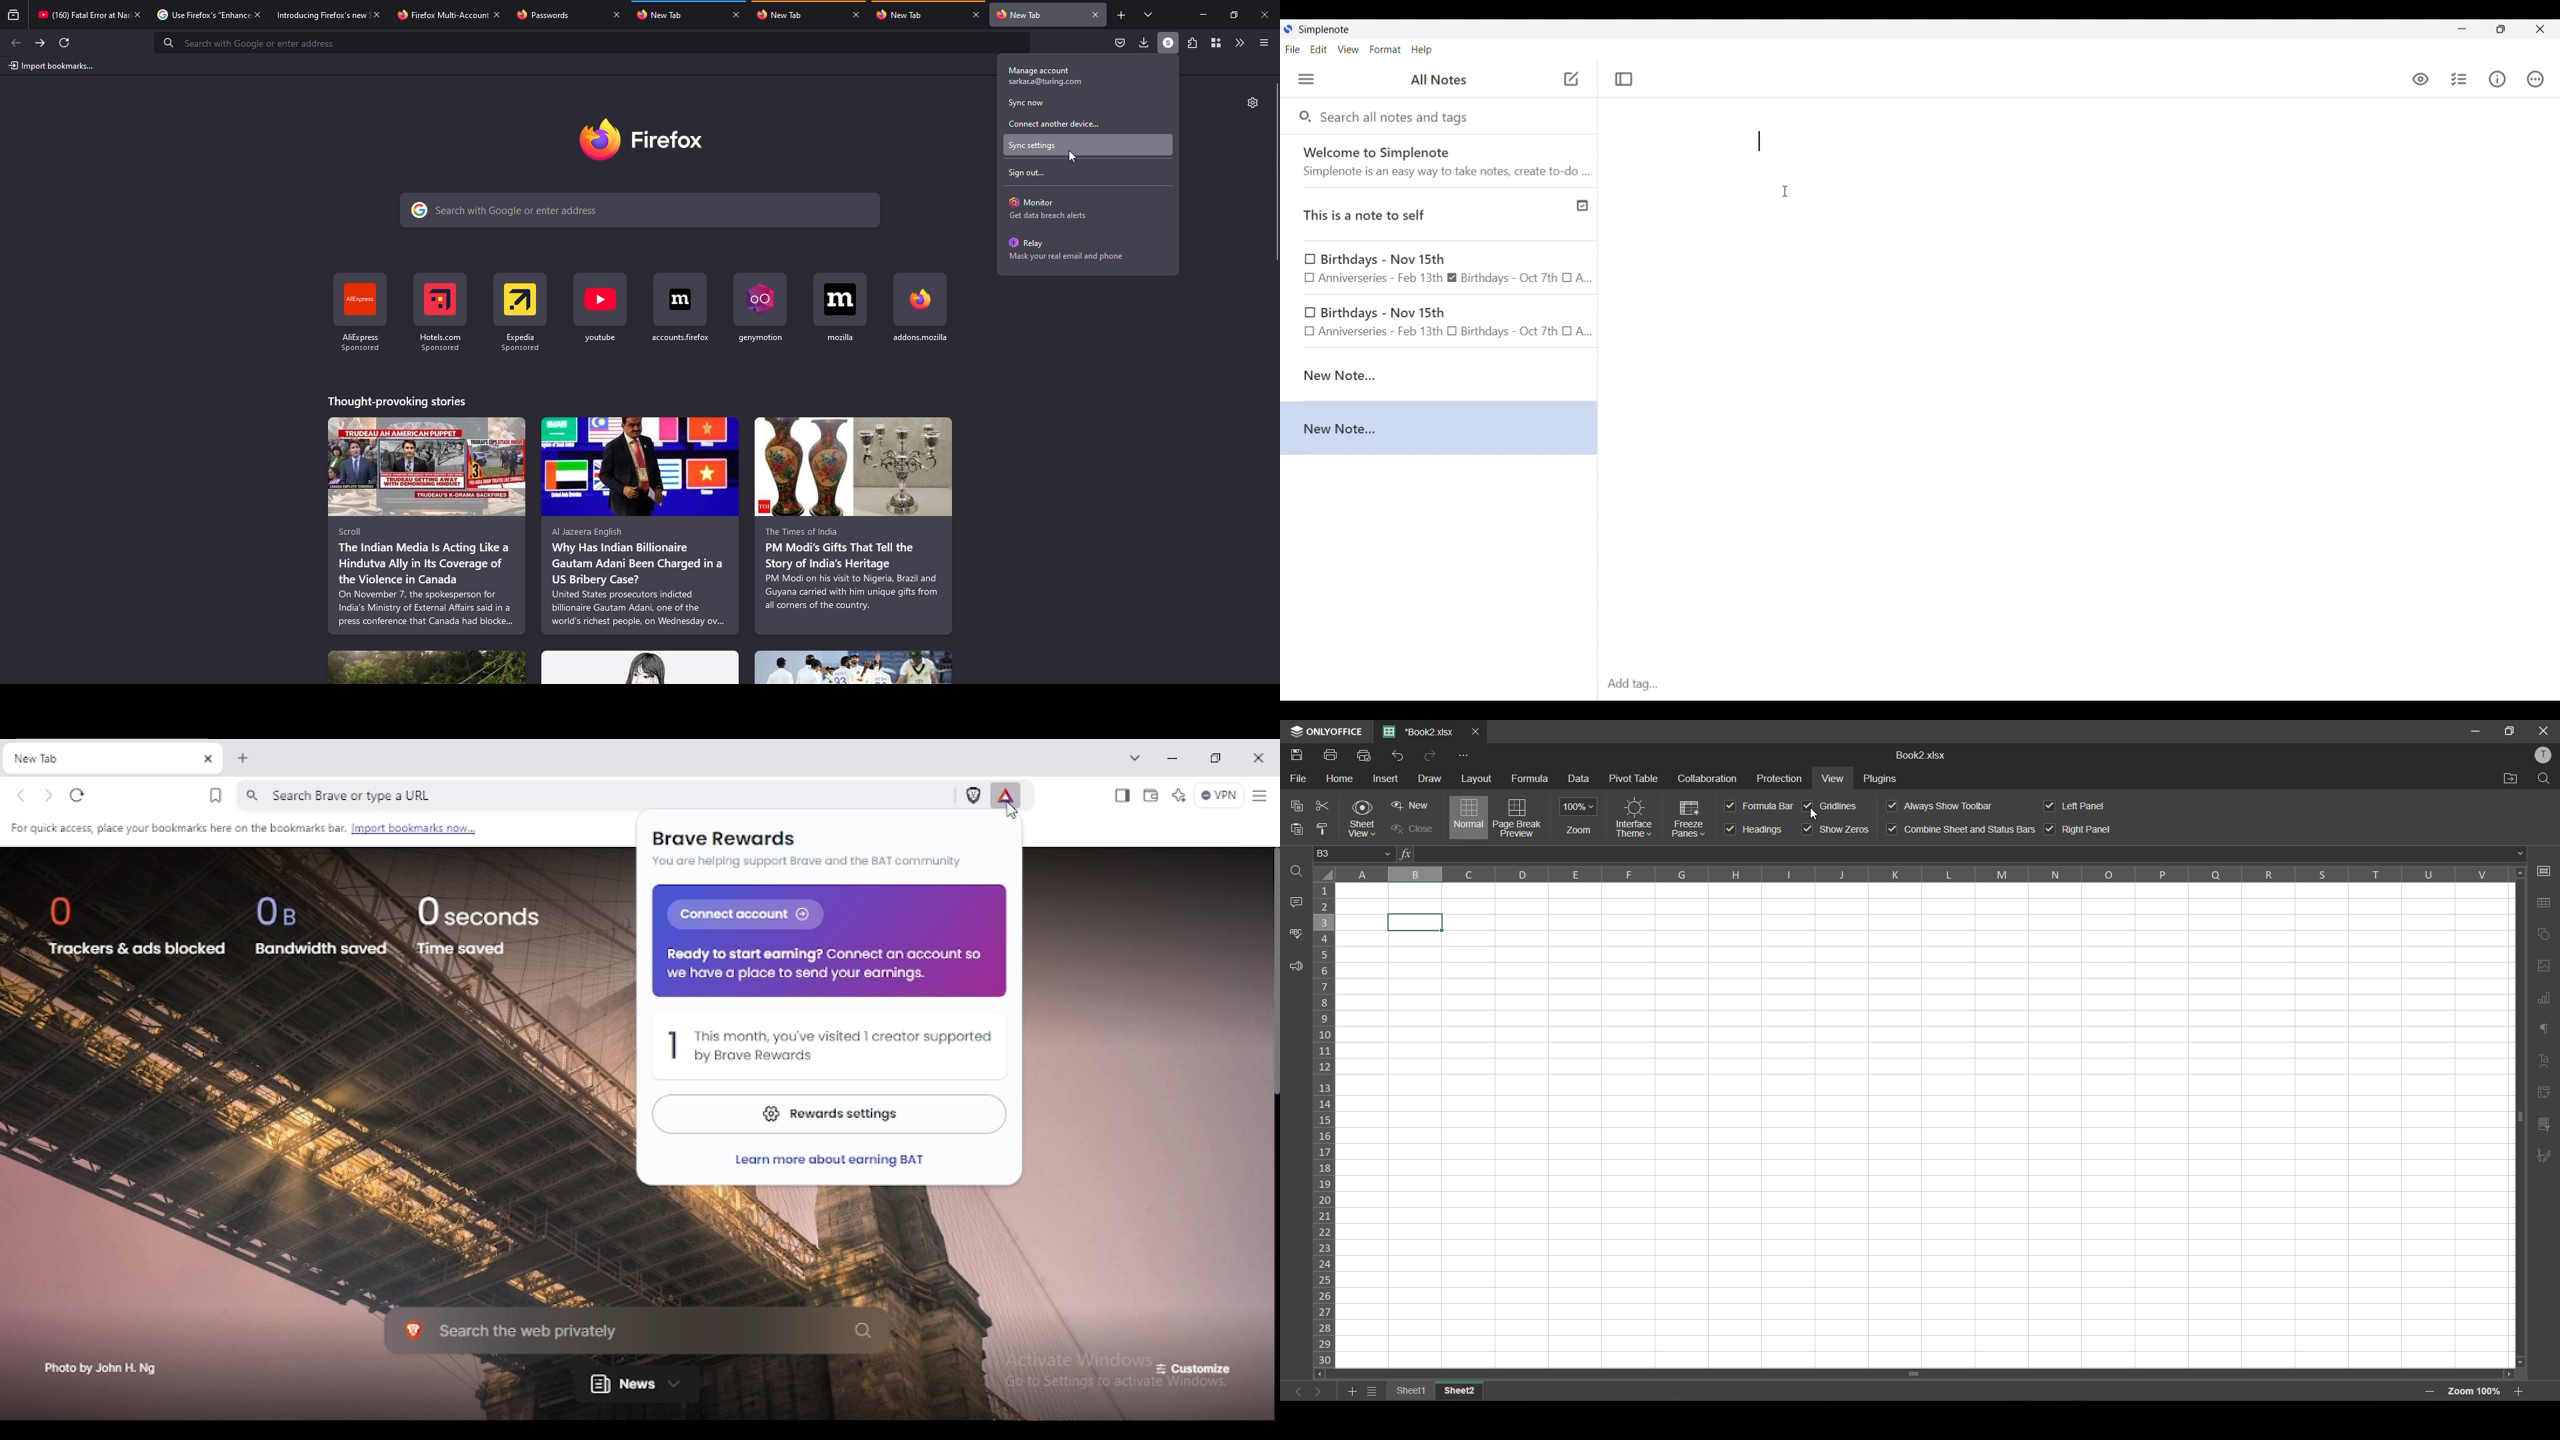 The height and width of the screenshot is (1456, 2576). What do you see at coordinates (1319, 49) in the screenshot?
I see `Edit menu` at bounding box center [1319, 49].